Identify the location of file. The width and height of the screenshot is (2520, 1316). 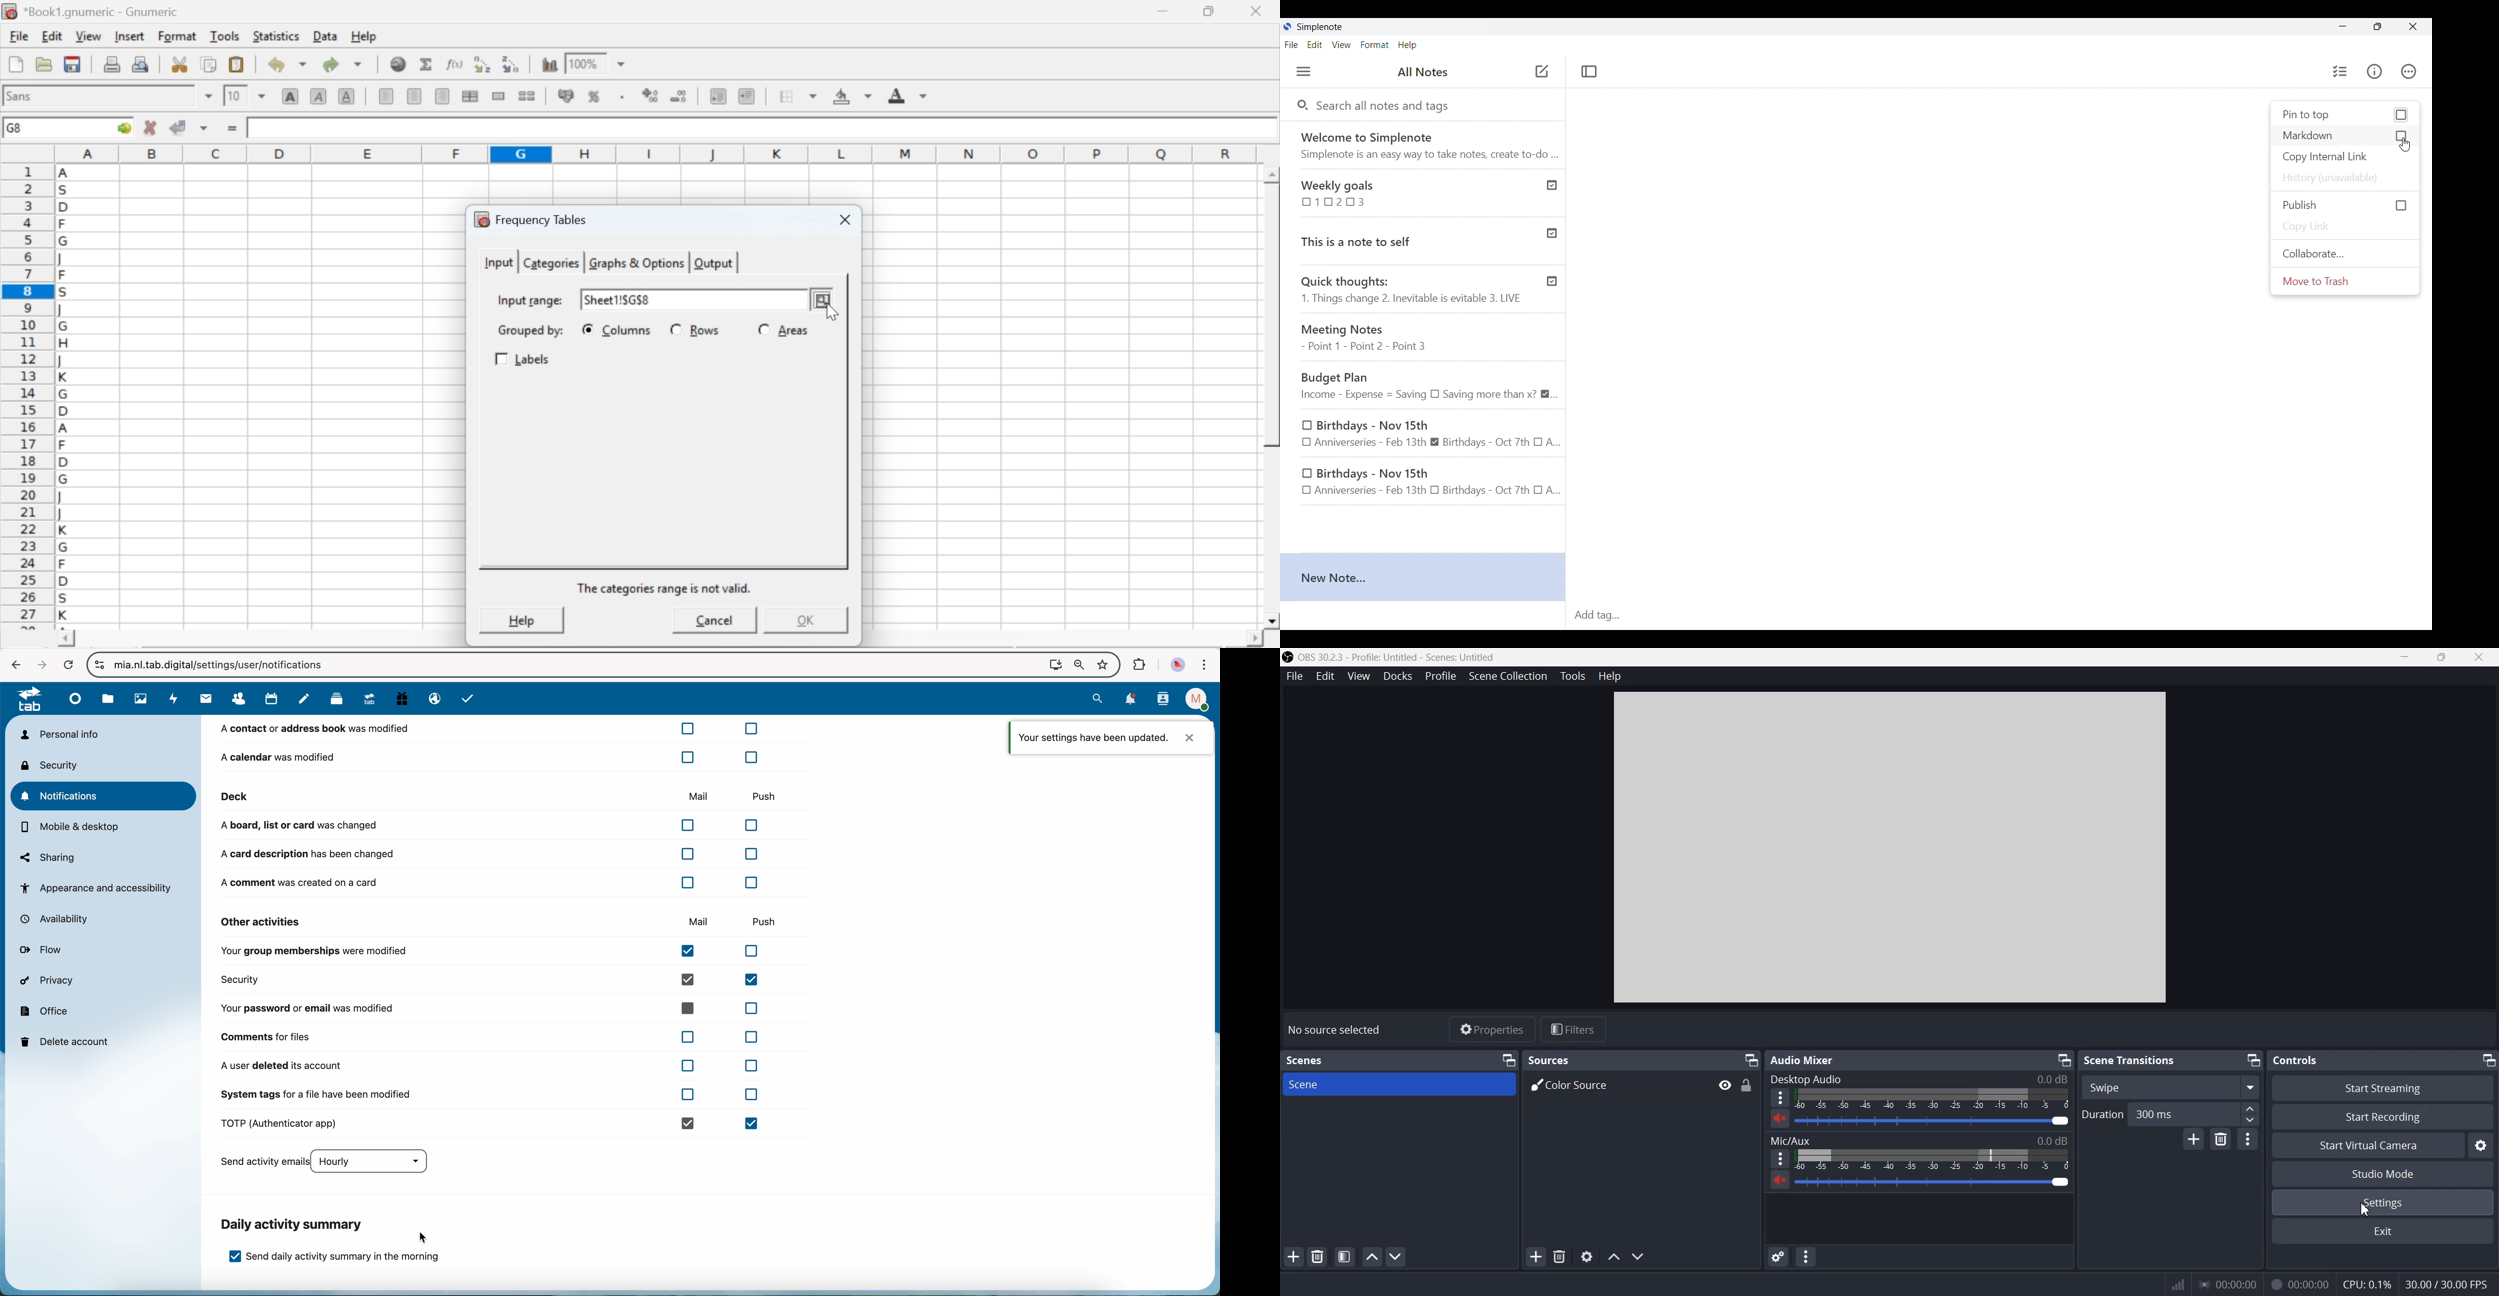
(108, 699).